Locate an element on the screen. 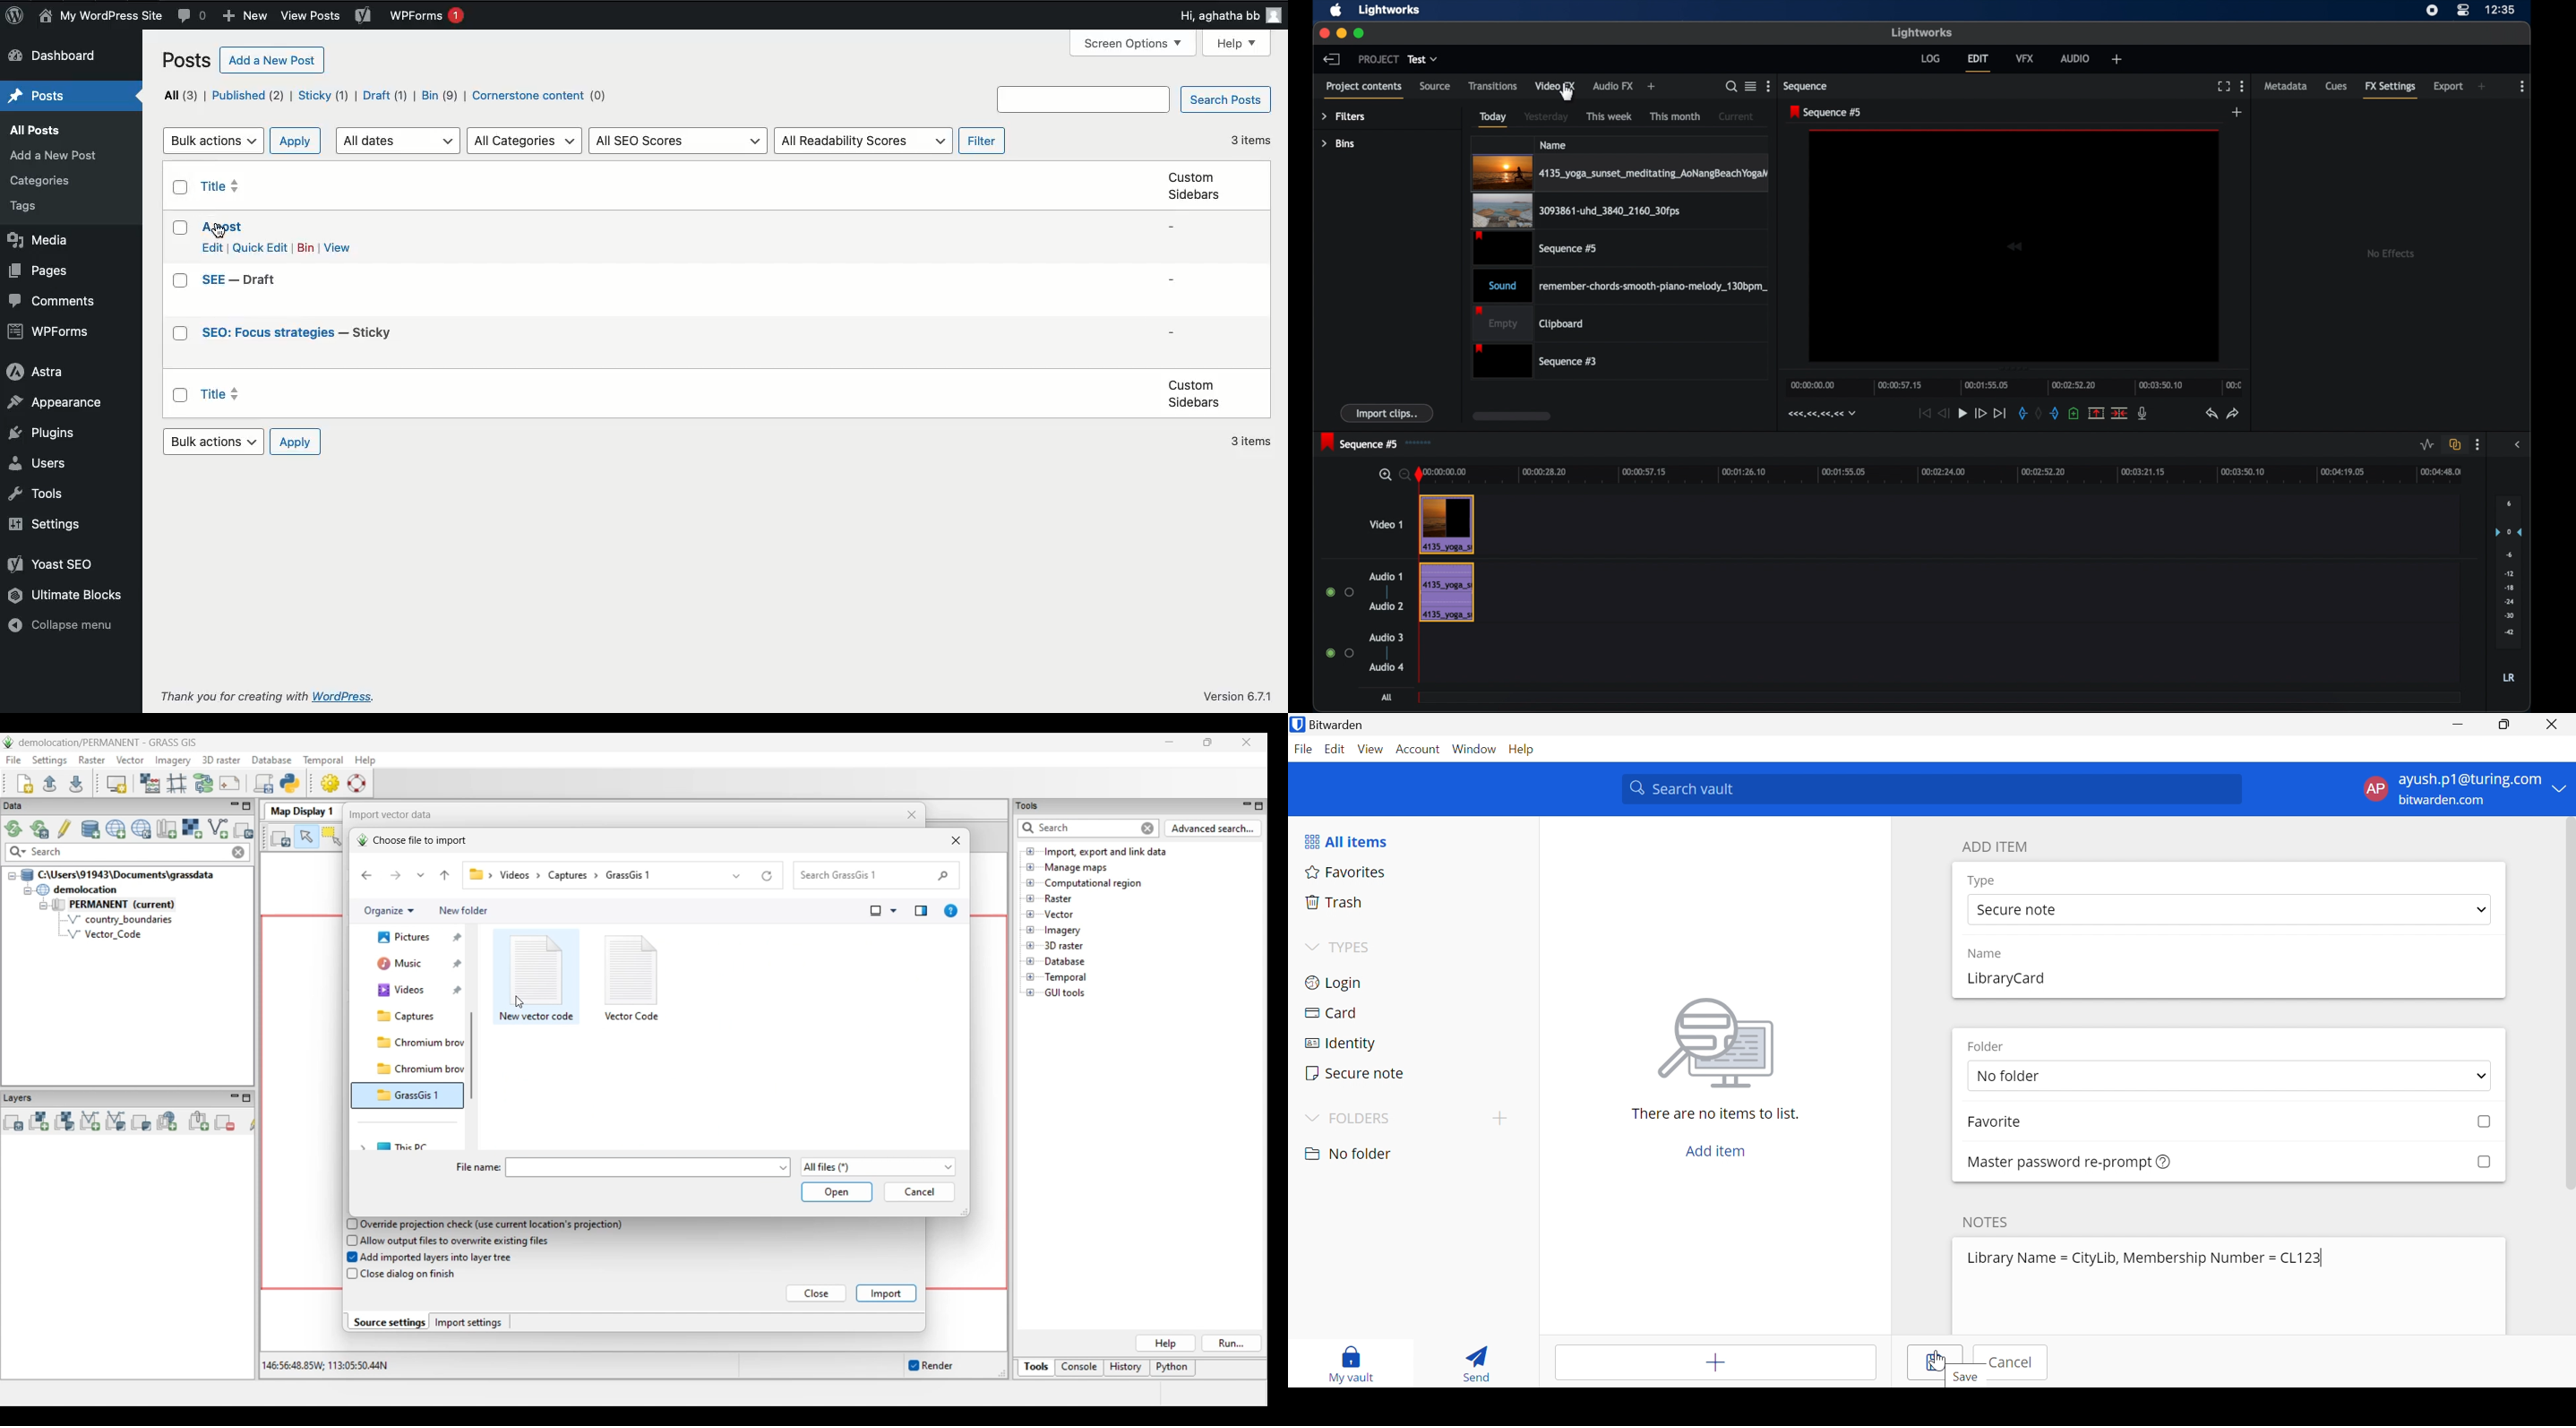 Image resolution: width=2576 pixels, height=1428 pixels. New is located at coordinates (245, 15).